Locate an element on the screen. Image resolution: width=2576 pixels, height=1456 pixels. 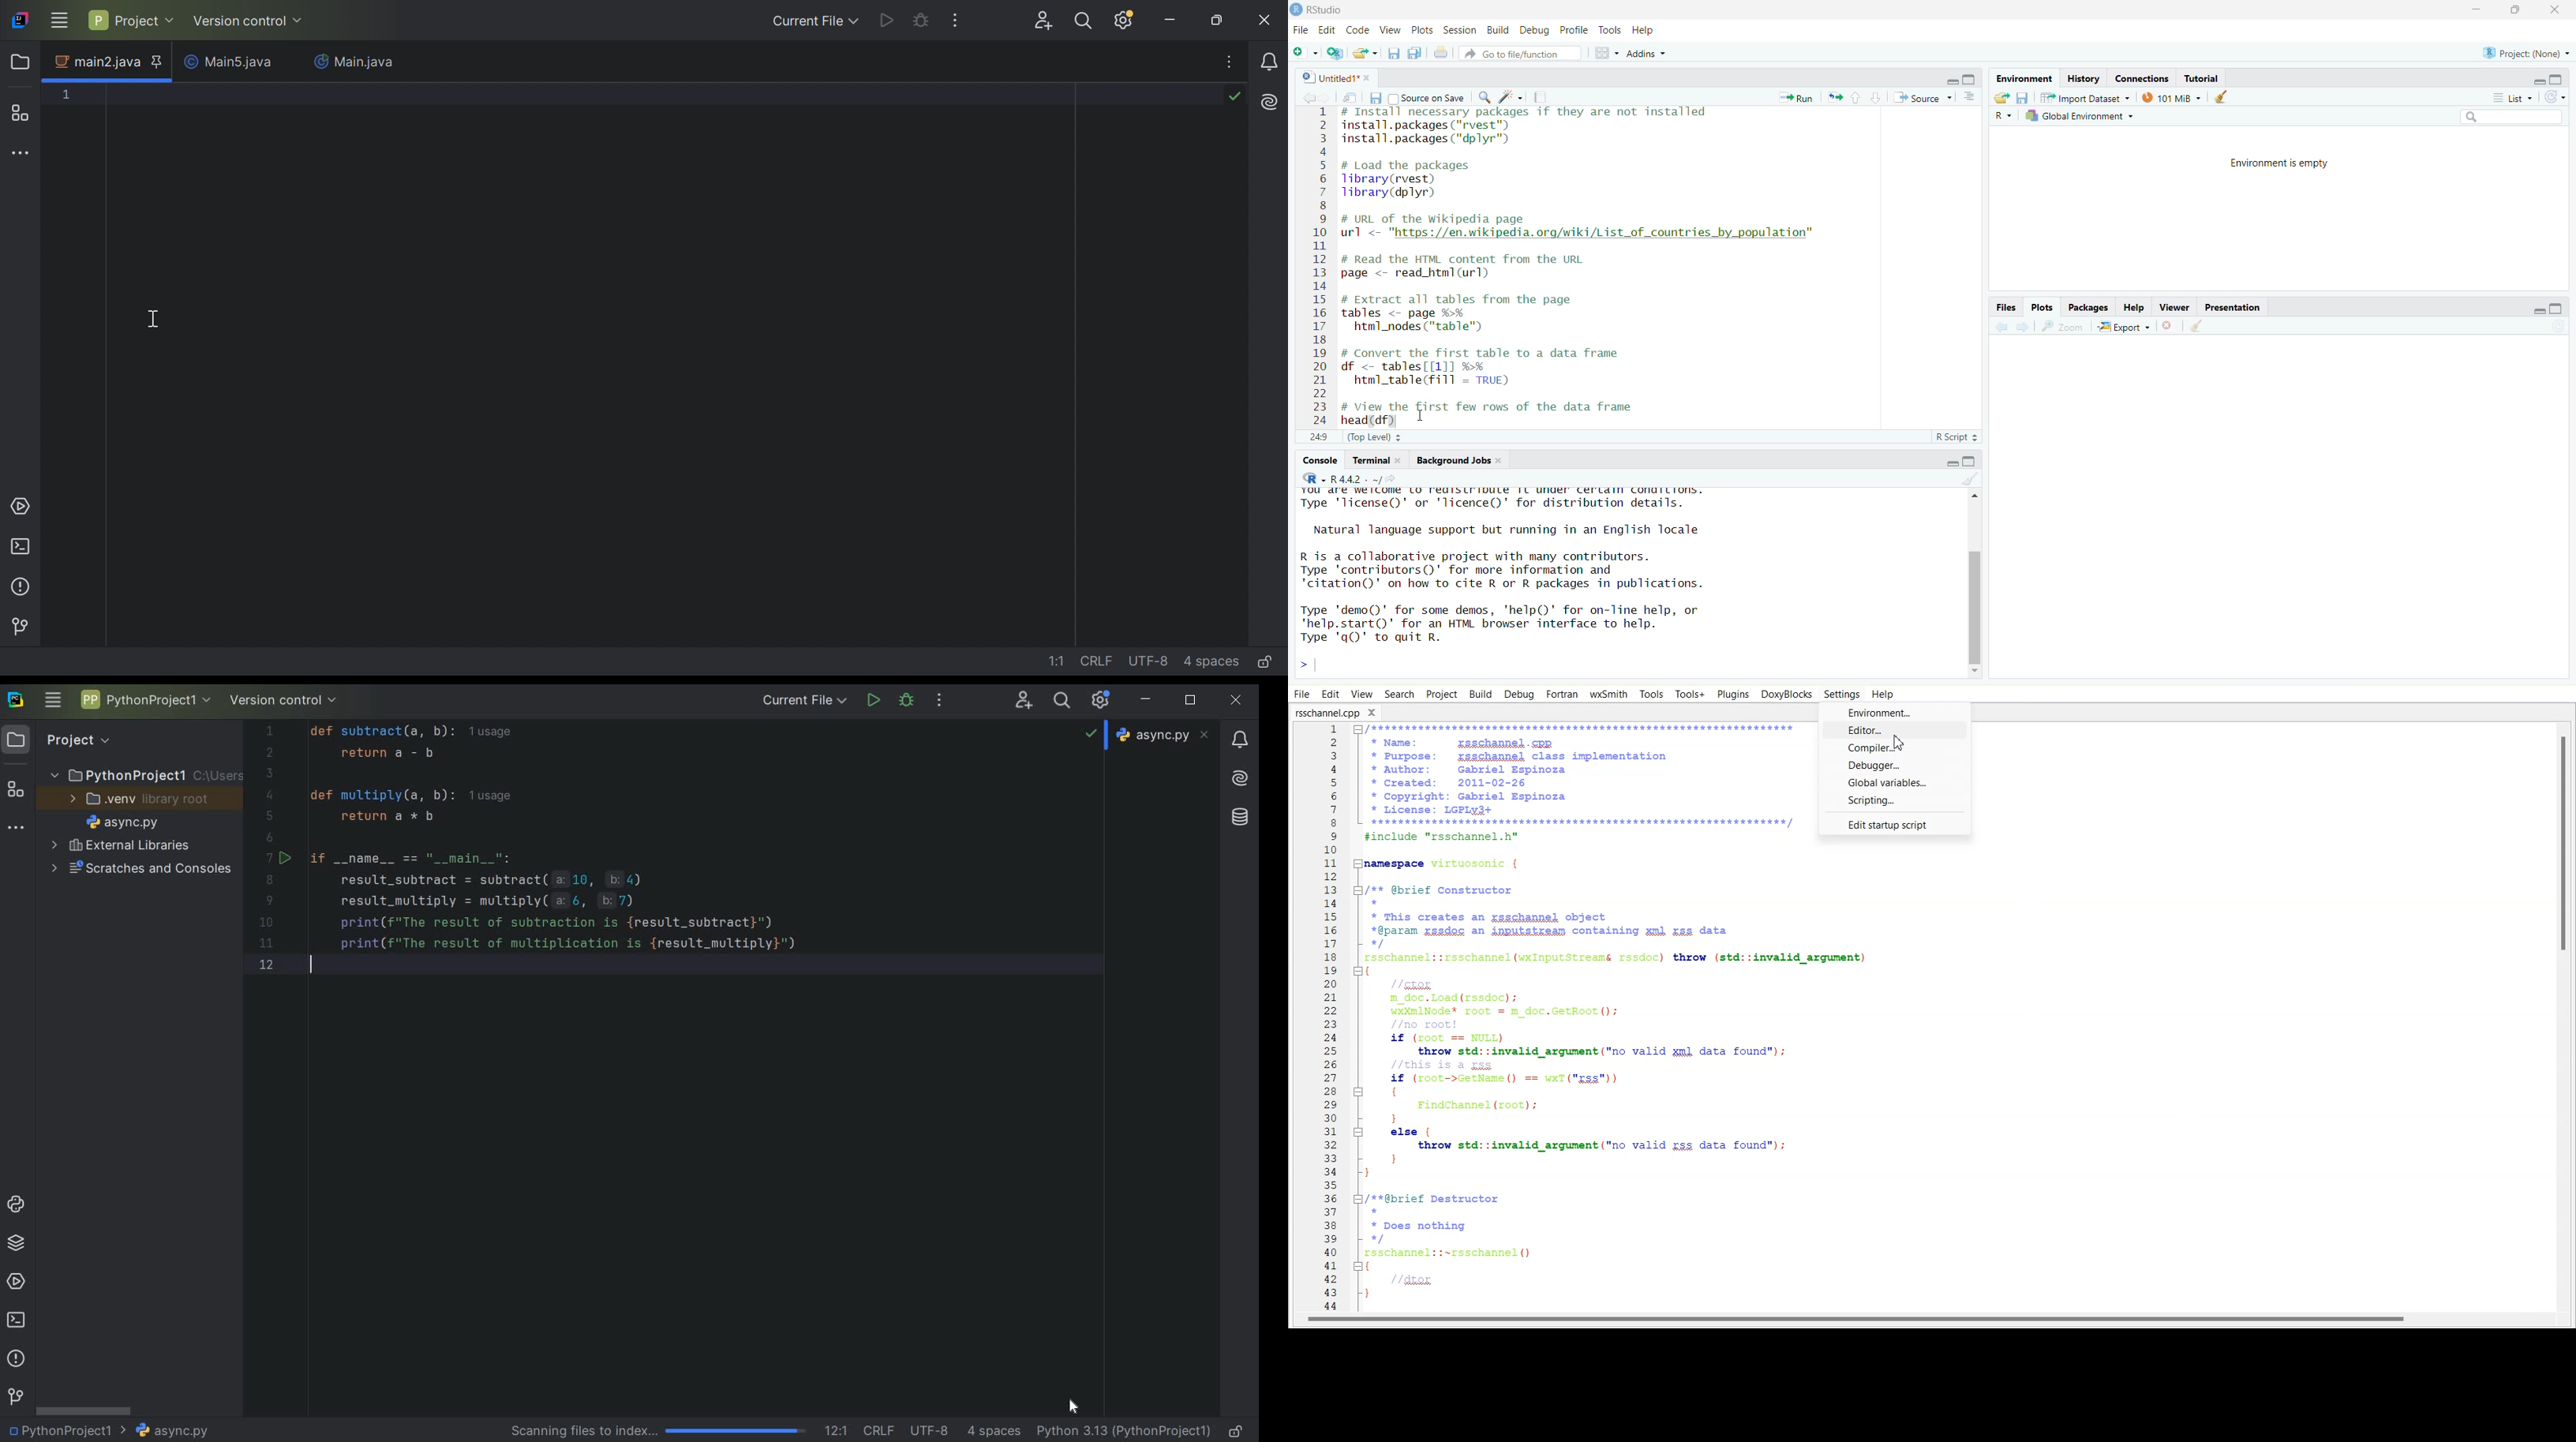
Zoom is located at coordinates (2063, 326).